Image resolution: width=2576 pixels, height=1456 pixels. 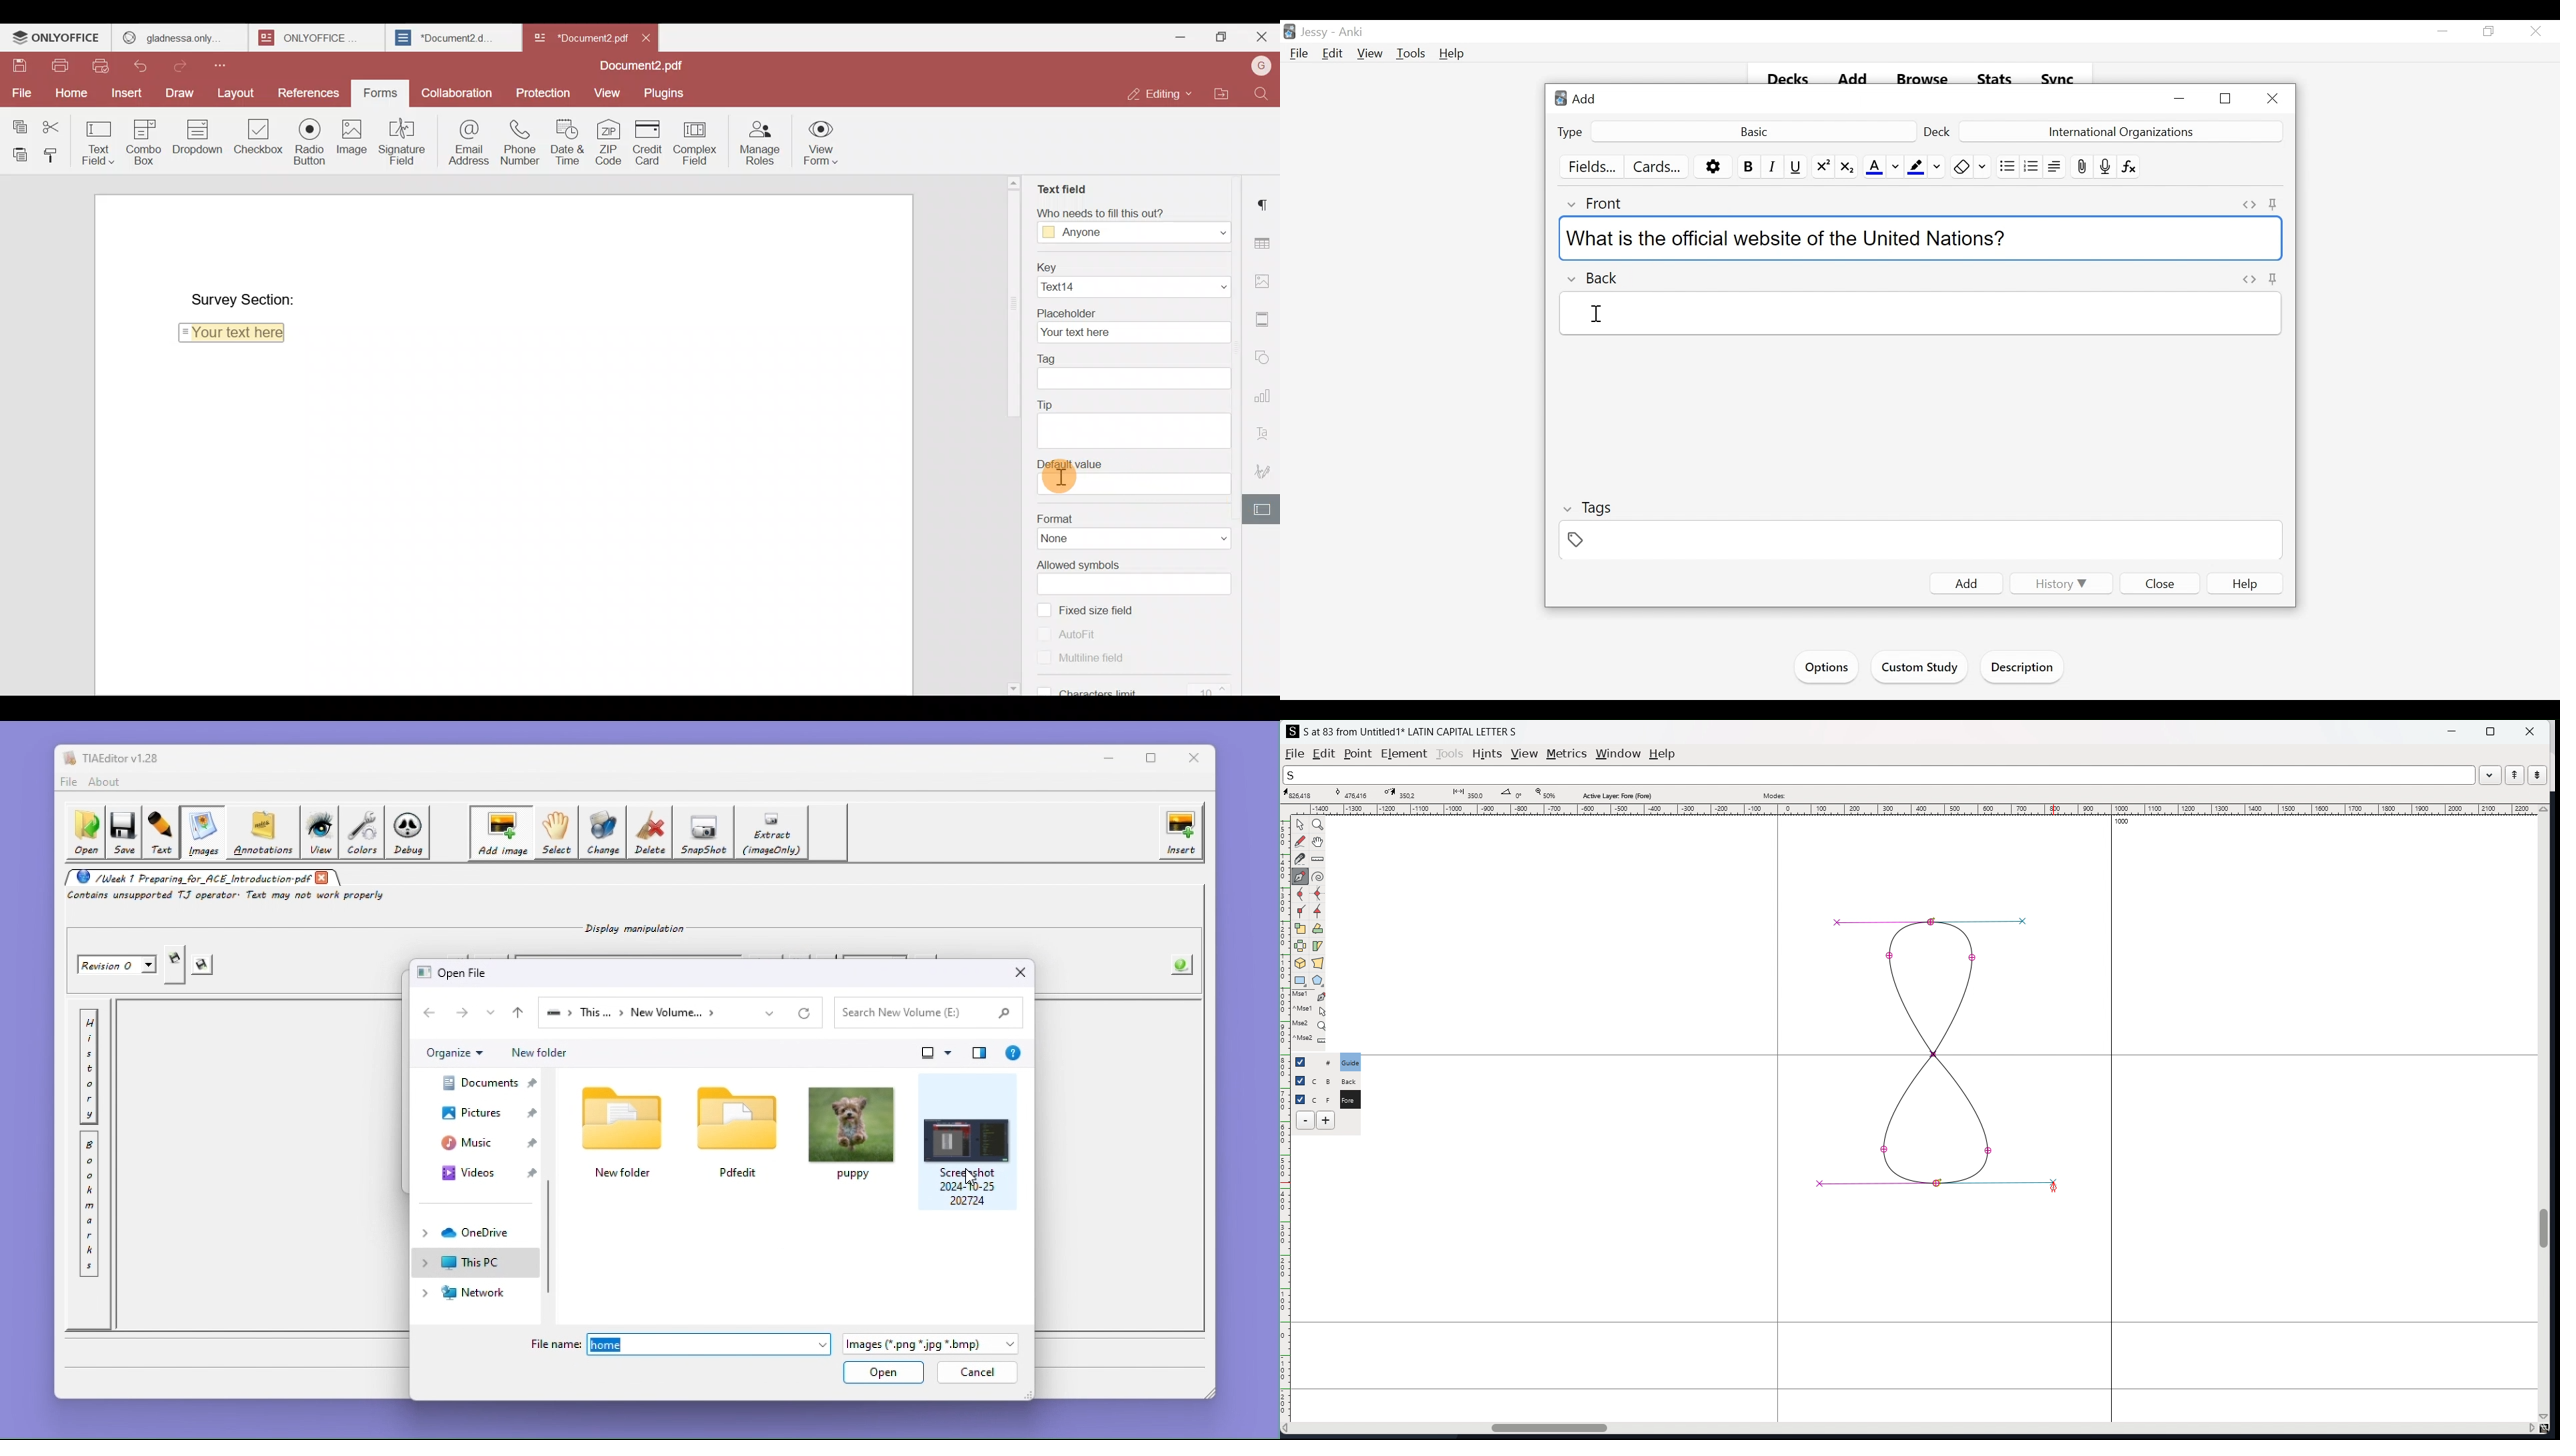 I want to click on Dropdown, so click(x=195, y=139).